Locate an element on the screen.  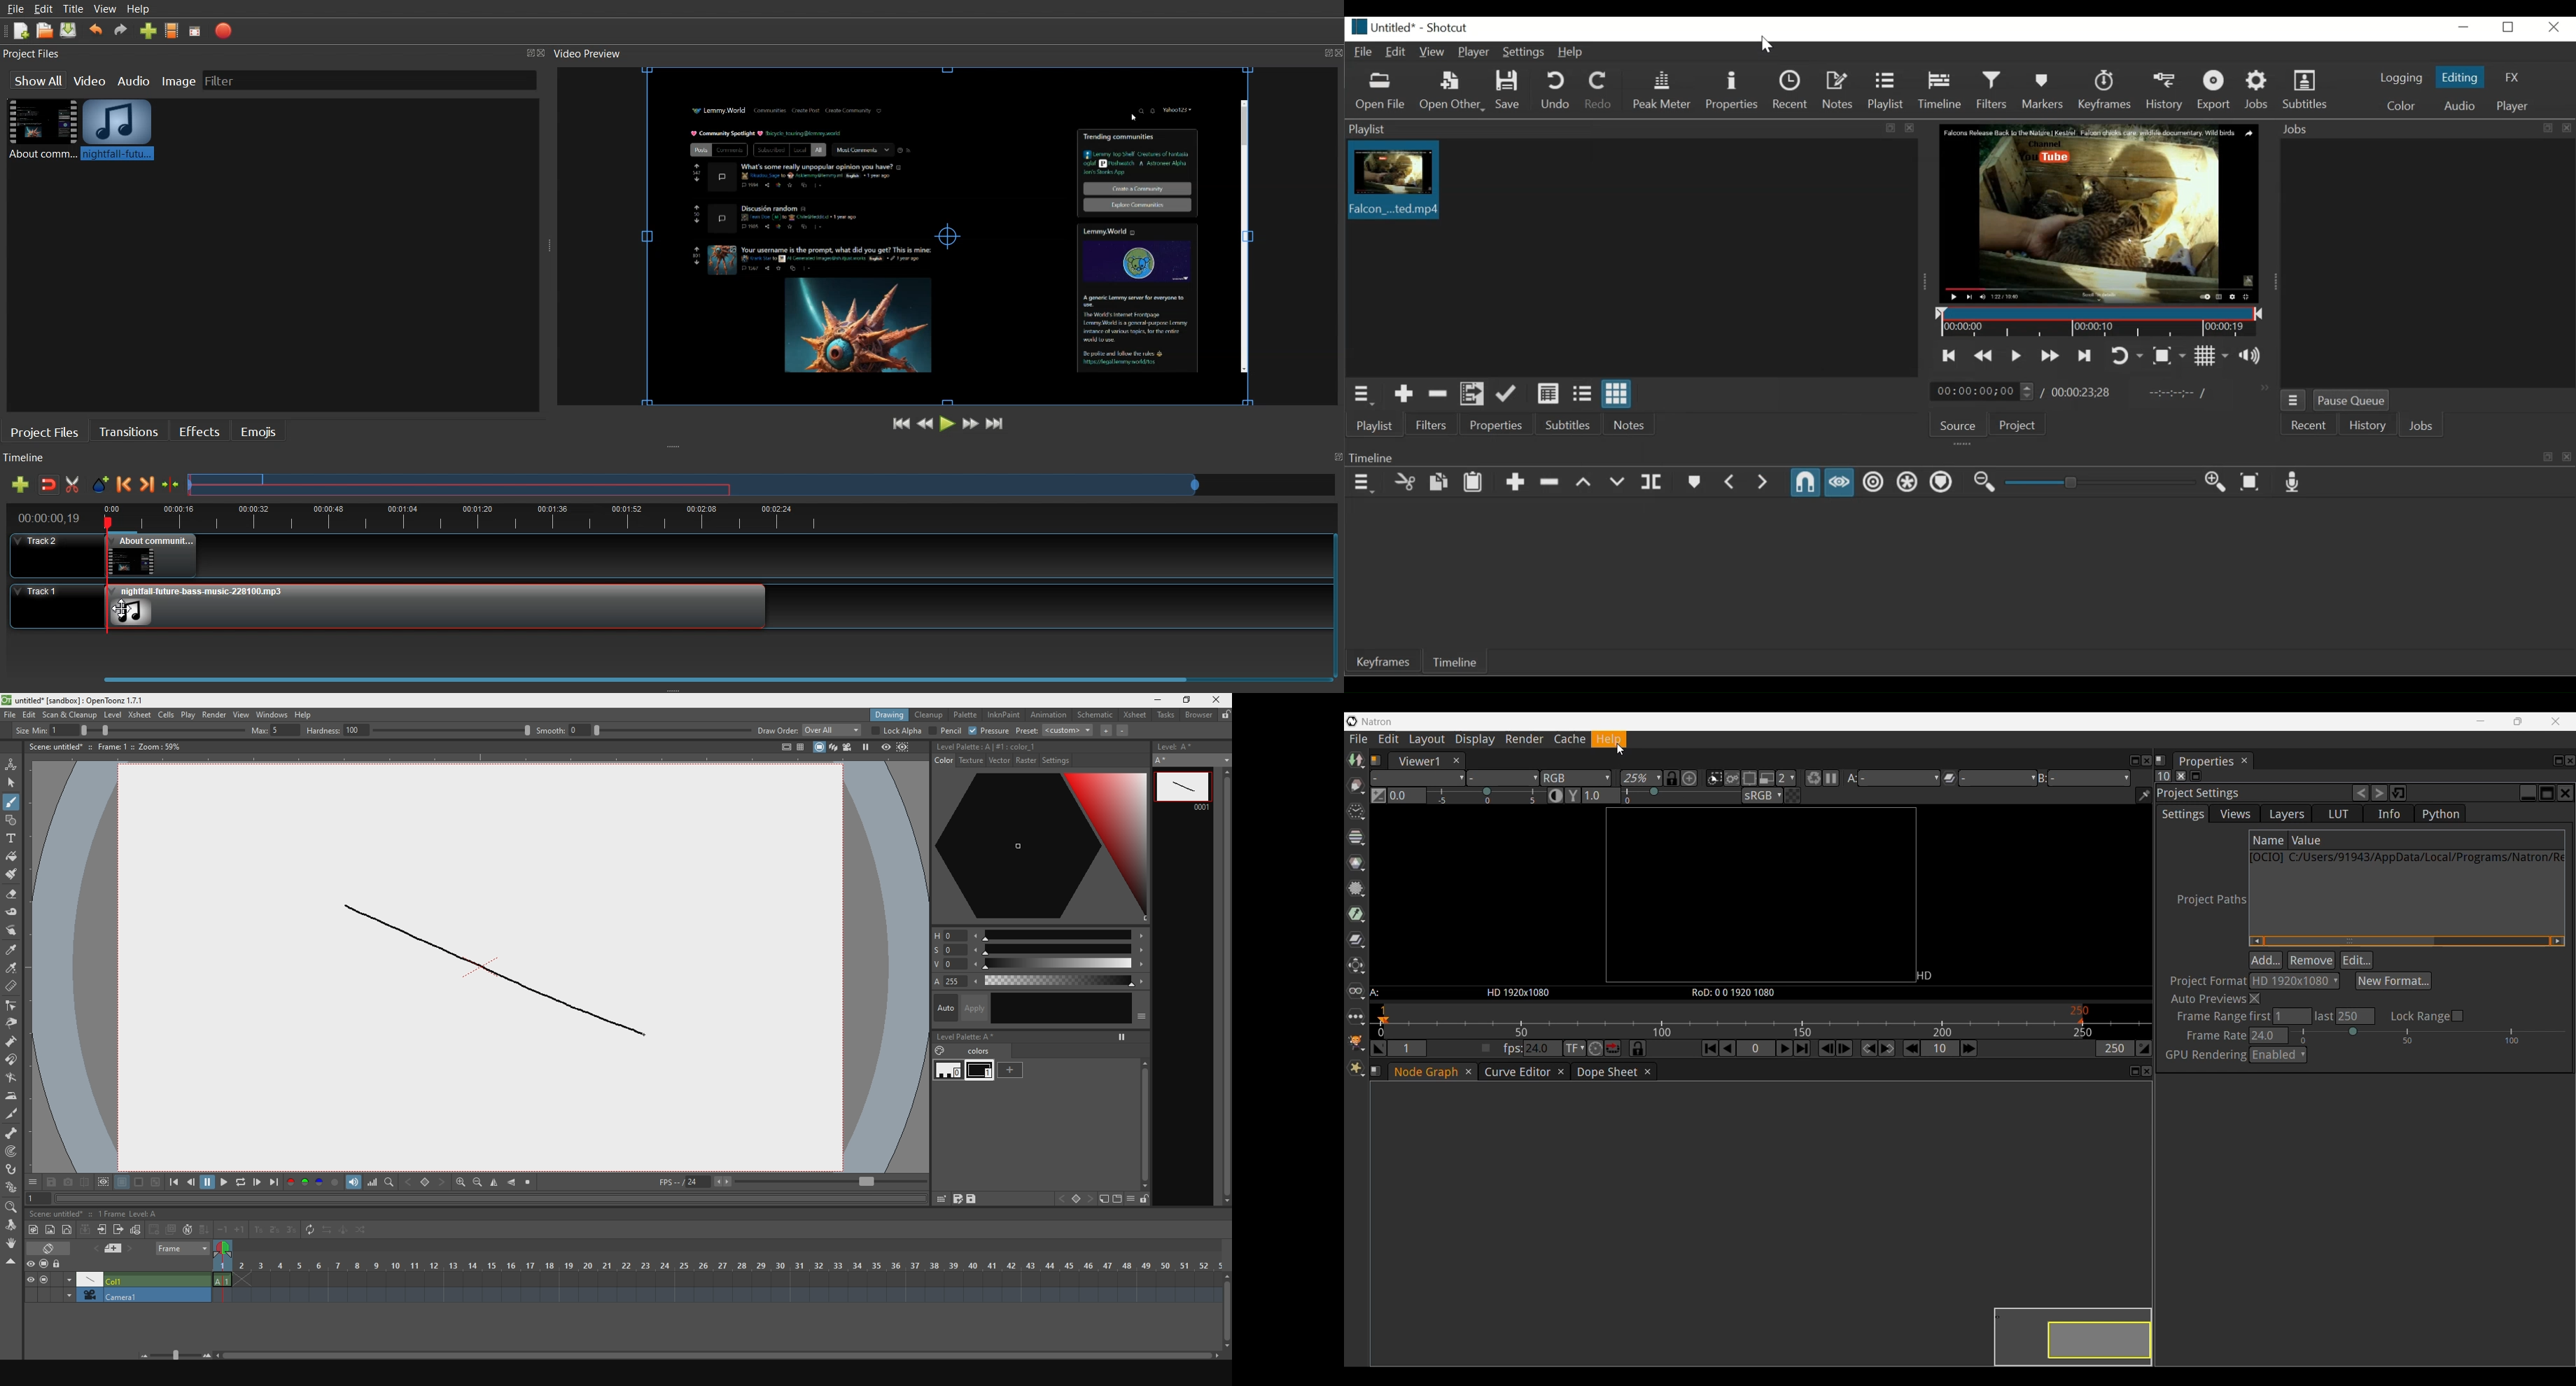
Playlist is located at coordinates (1630, 129).